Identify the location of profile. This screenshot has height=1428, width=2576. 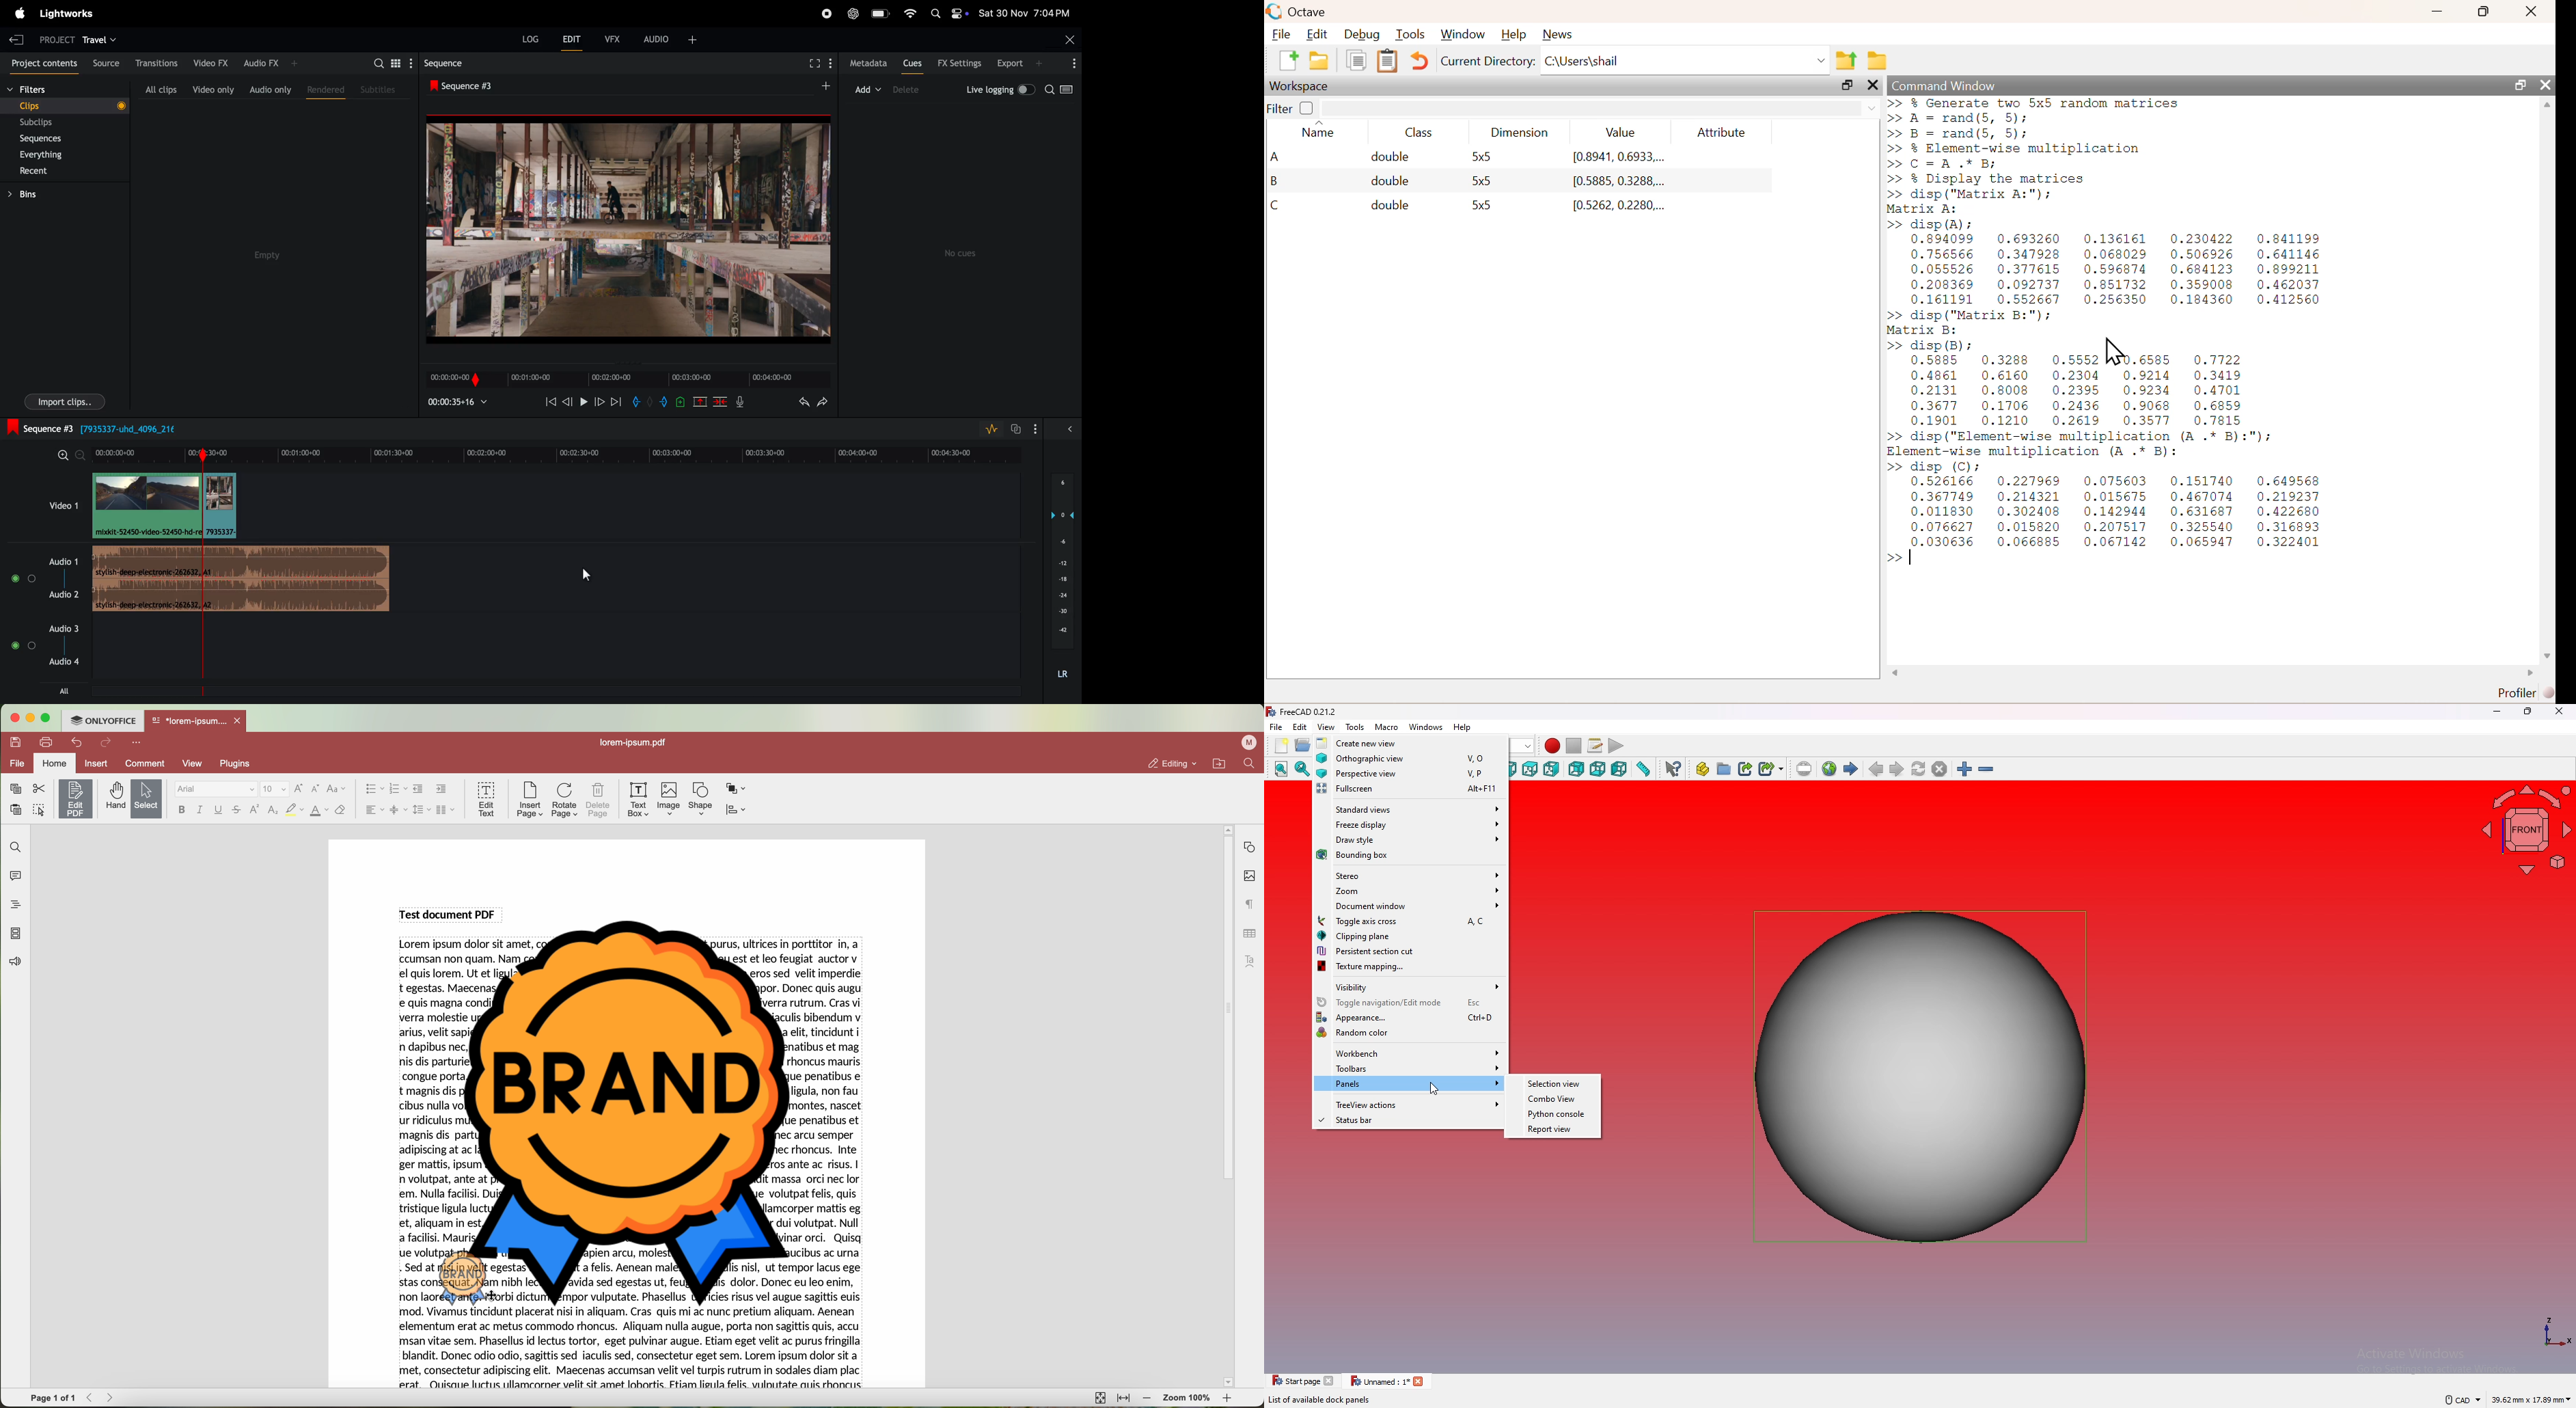
(1251, 742).